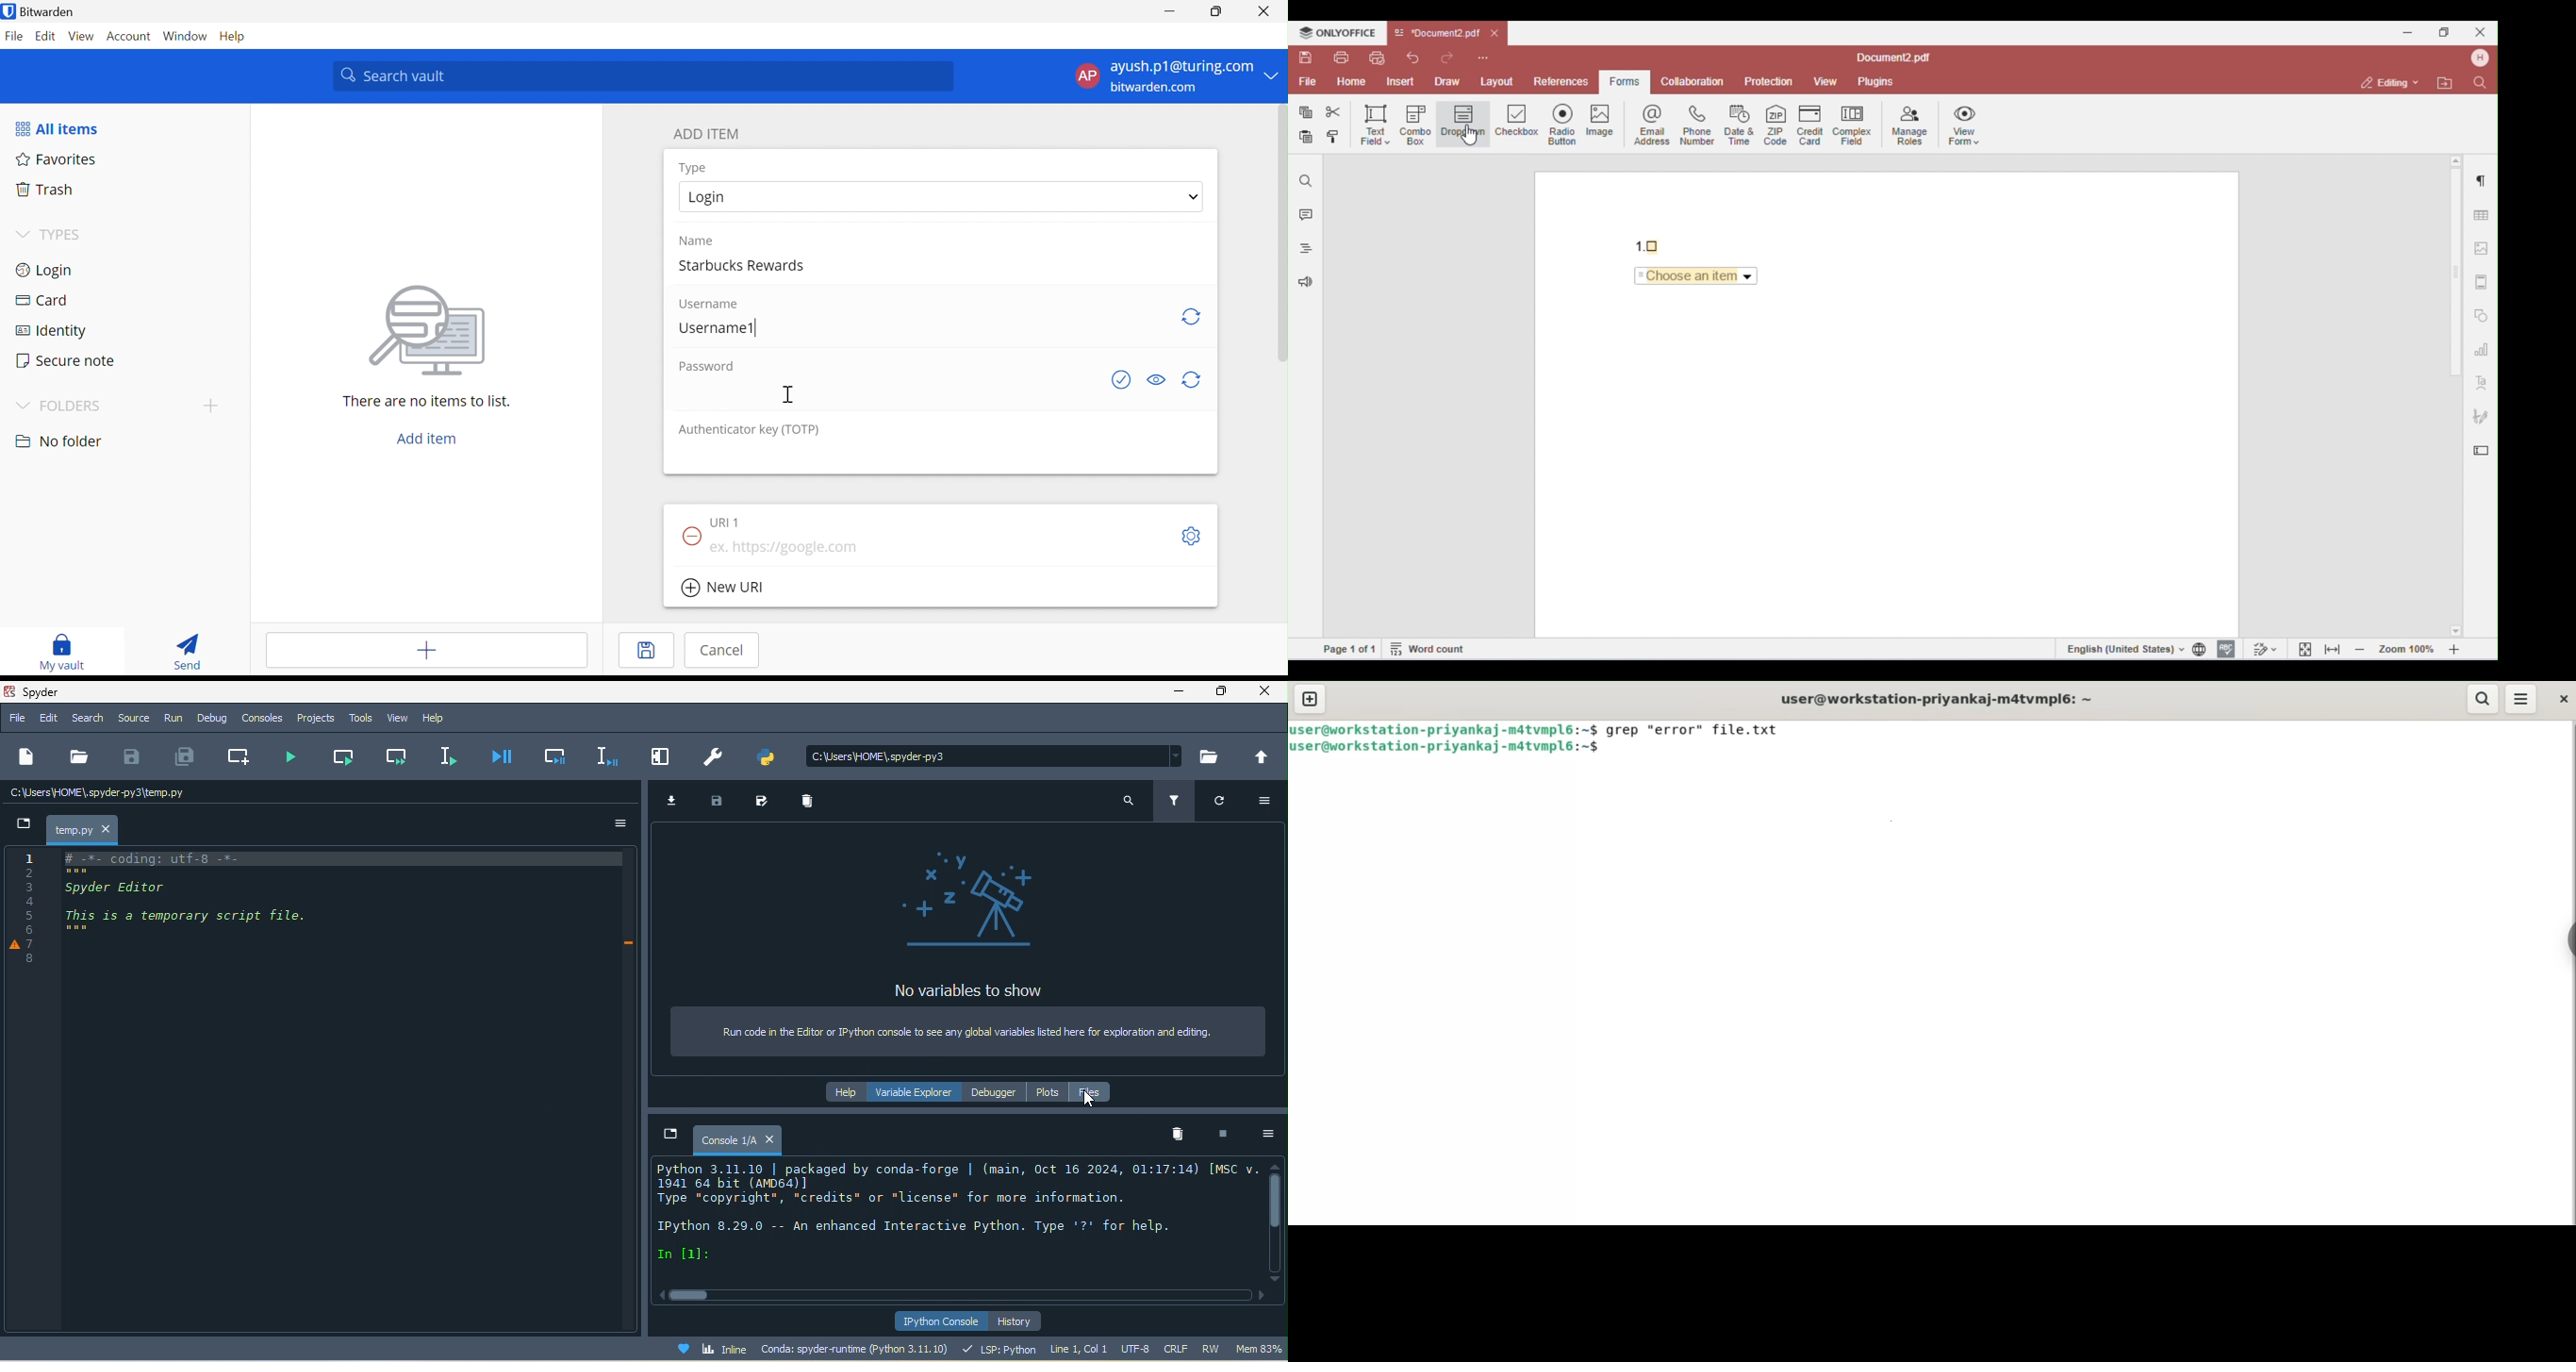 This screenshot has height=1372, width=2576. Describe the element at coordinates (1098, 1347) in the screenshot. I see `line 1, col 1 utf 8` at that location.